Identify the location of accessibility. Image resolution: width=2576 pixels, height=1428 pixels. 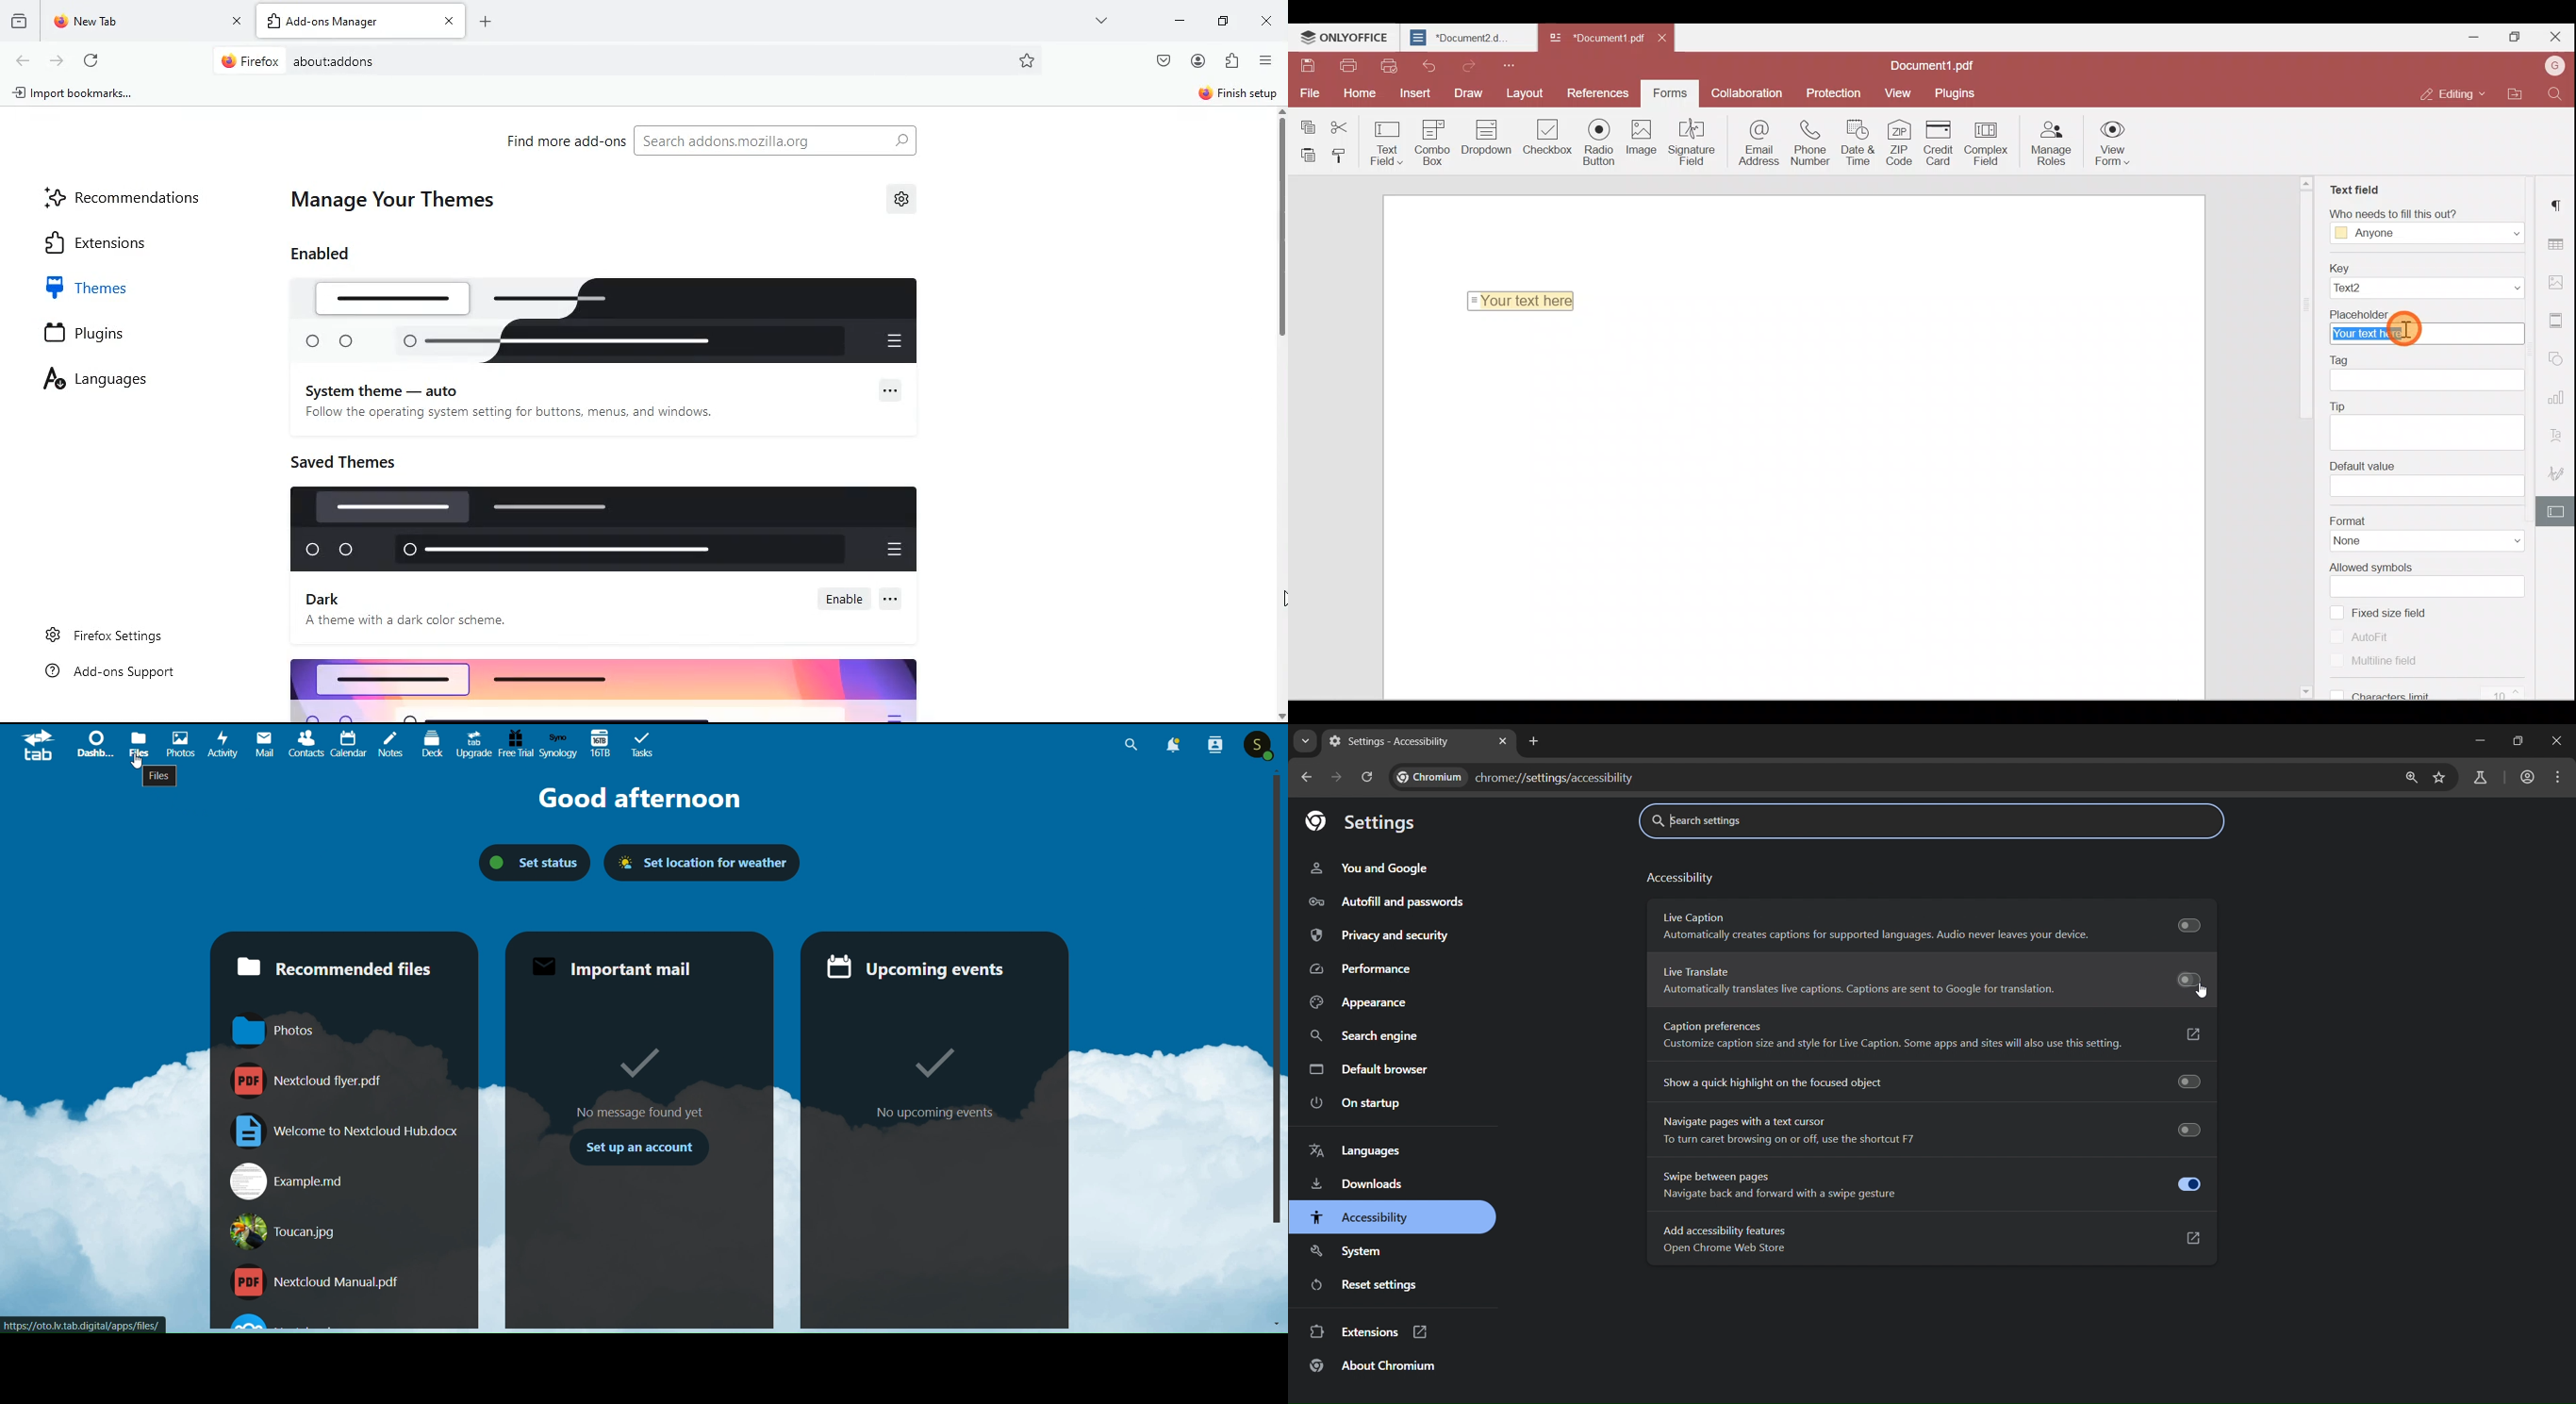
(1363, 1217).